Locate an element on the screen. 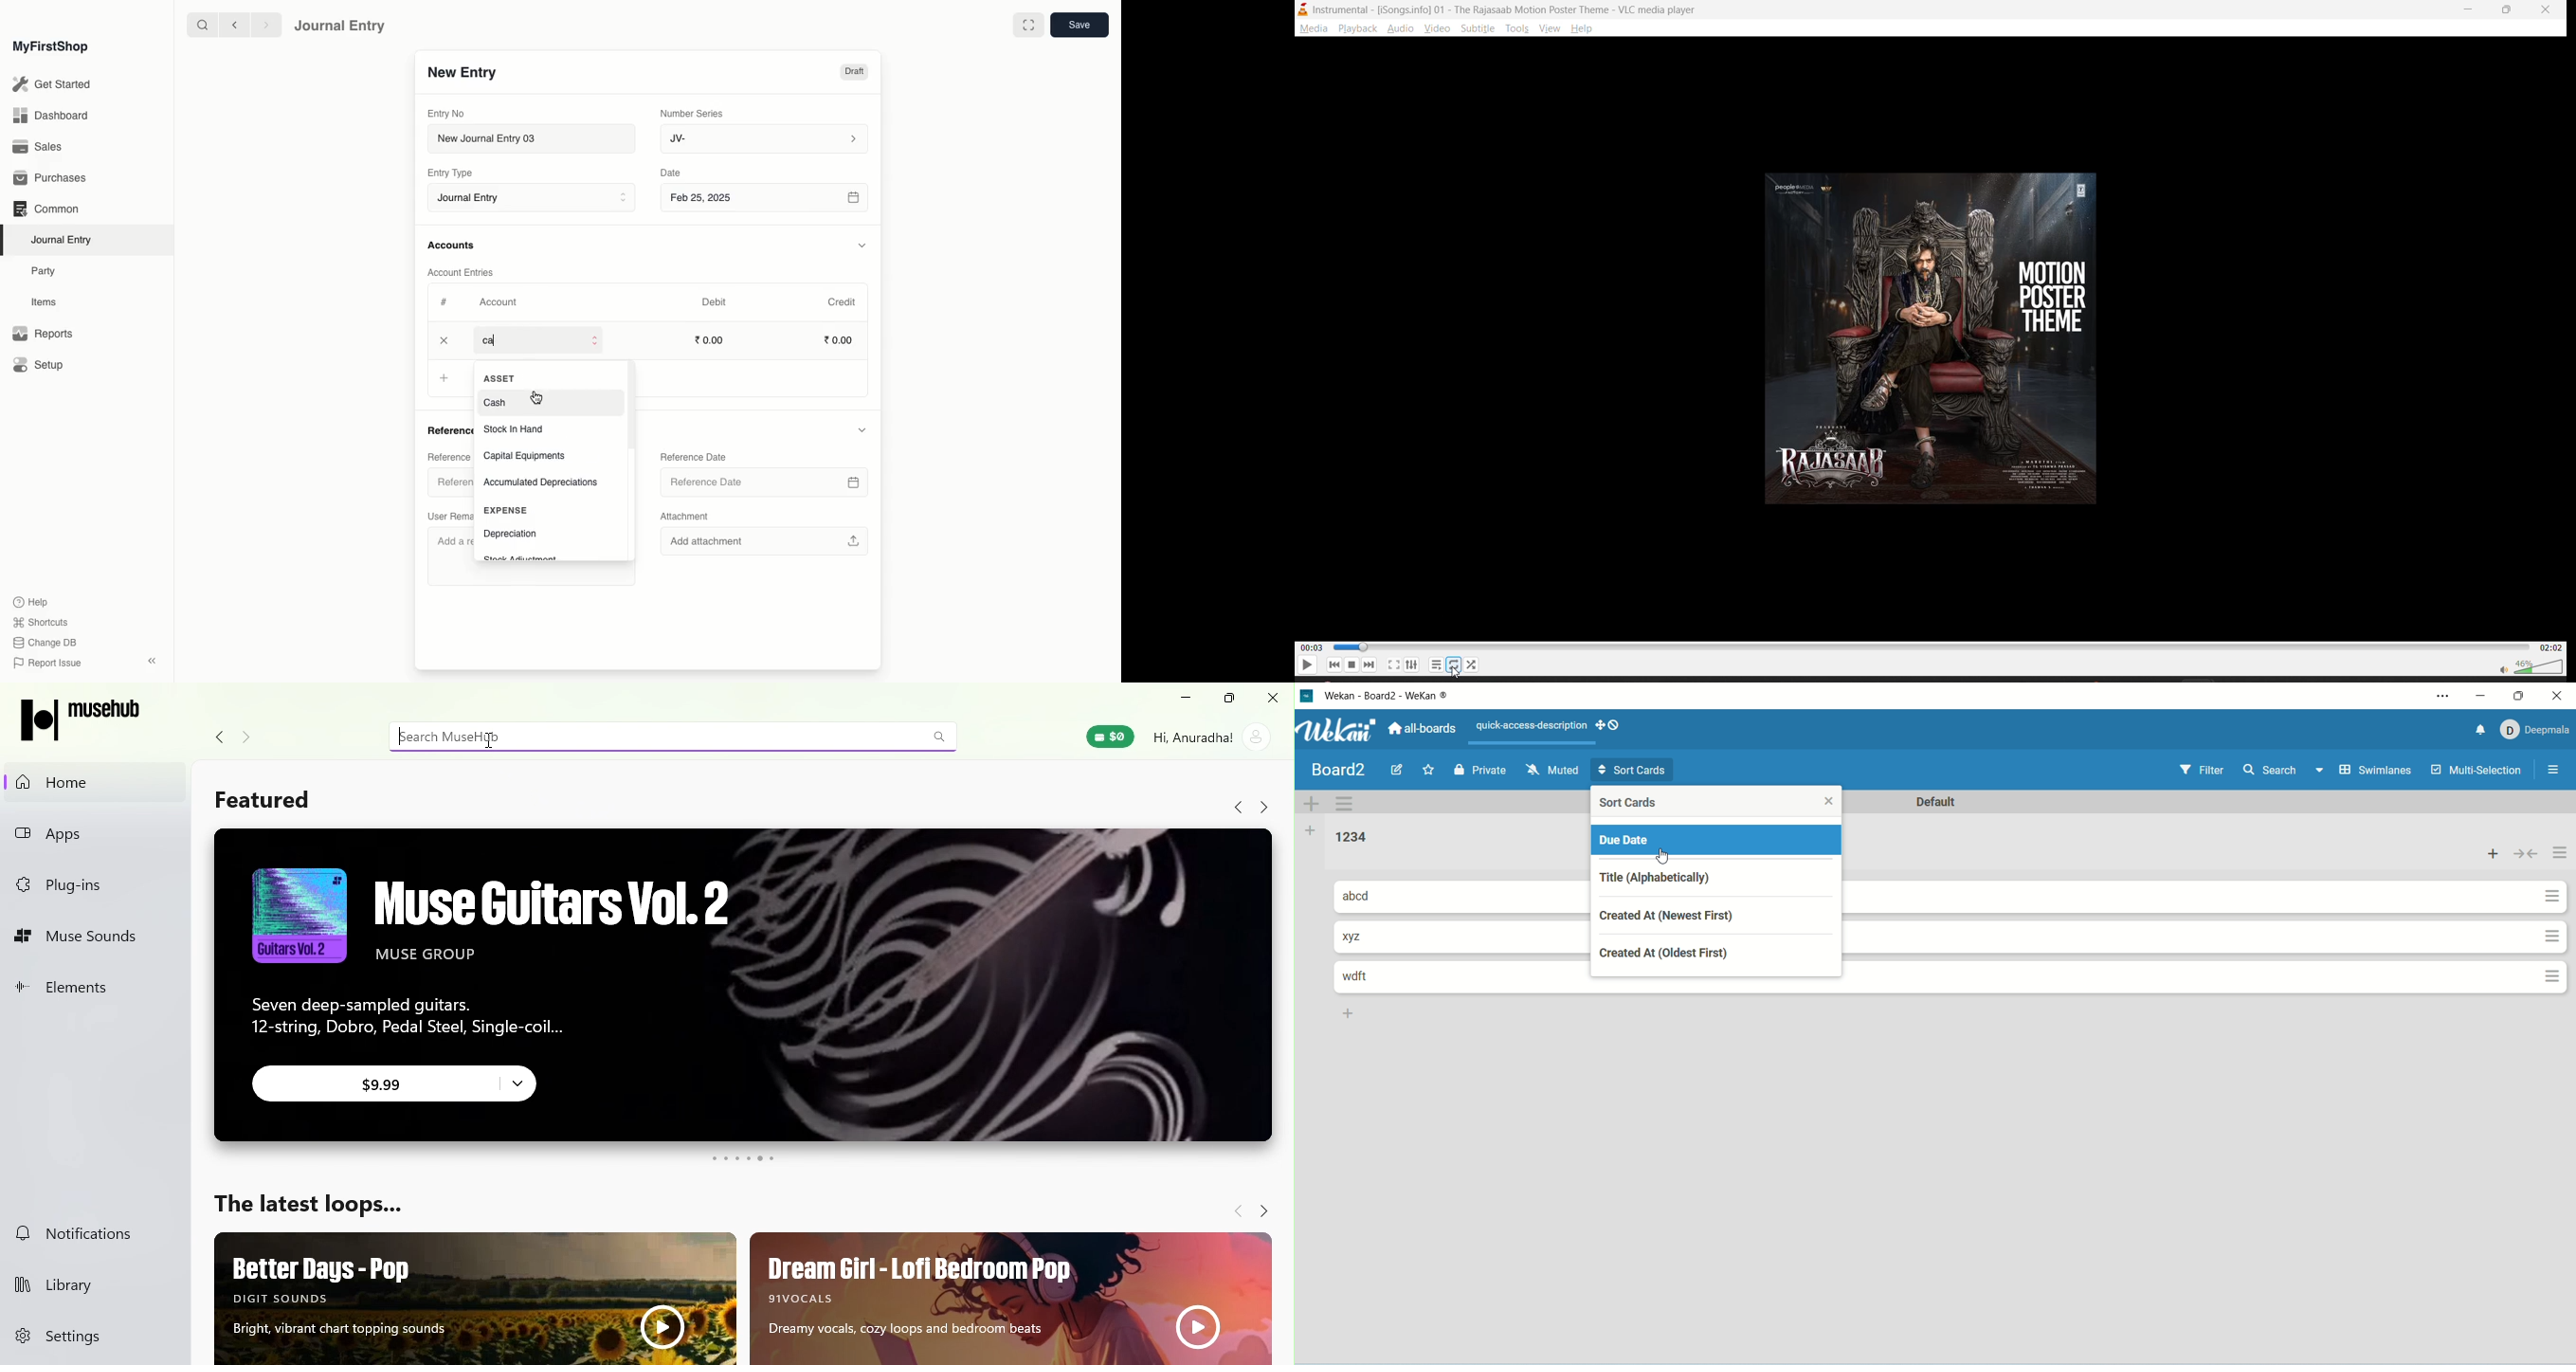 The height and width of the screenshot is (1372, 2576). logo is located at coordinates (1308, 698).